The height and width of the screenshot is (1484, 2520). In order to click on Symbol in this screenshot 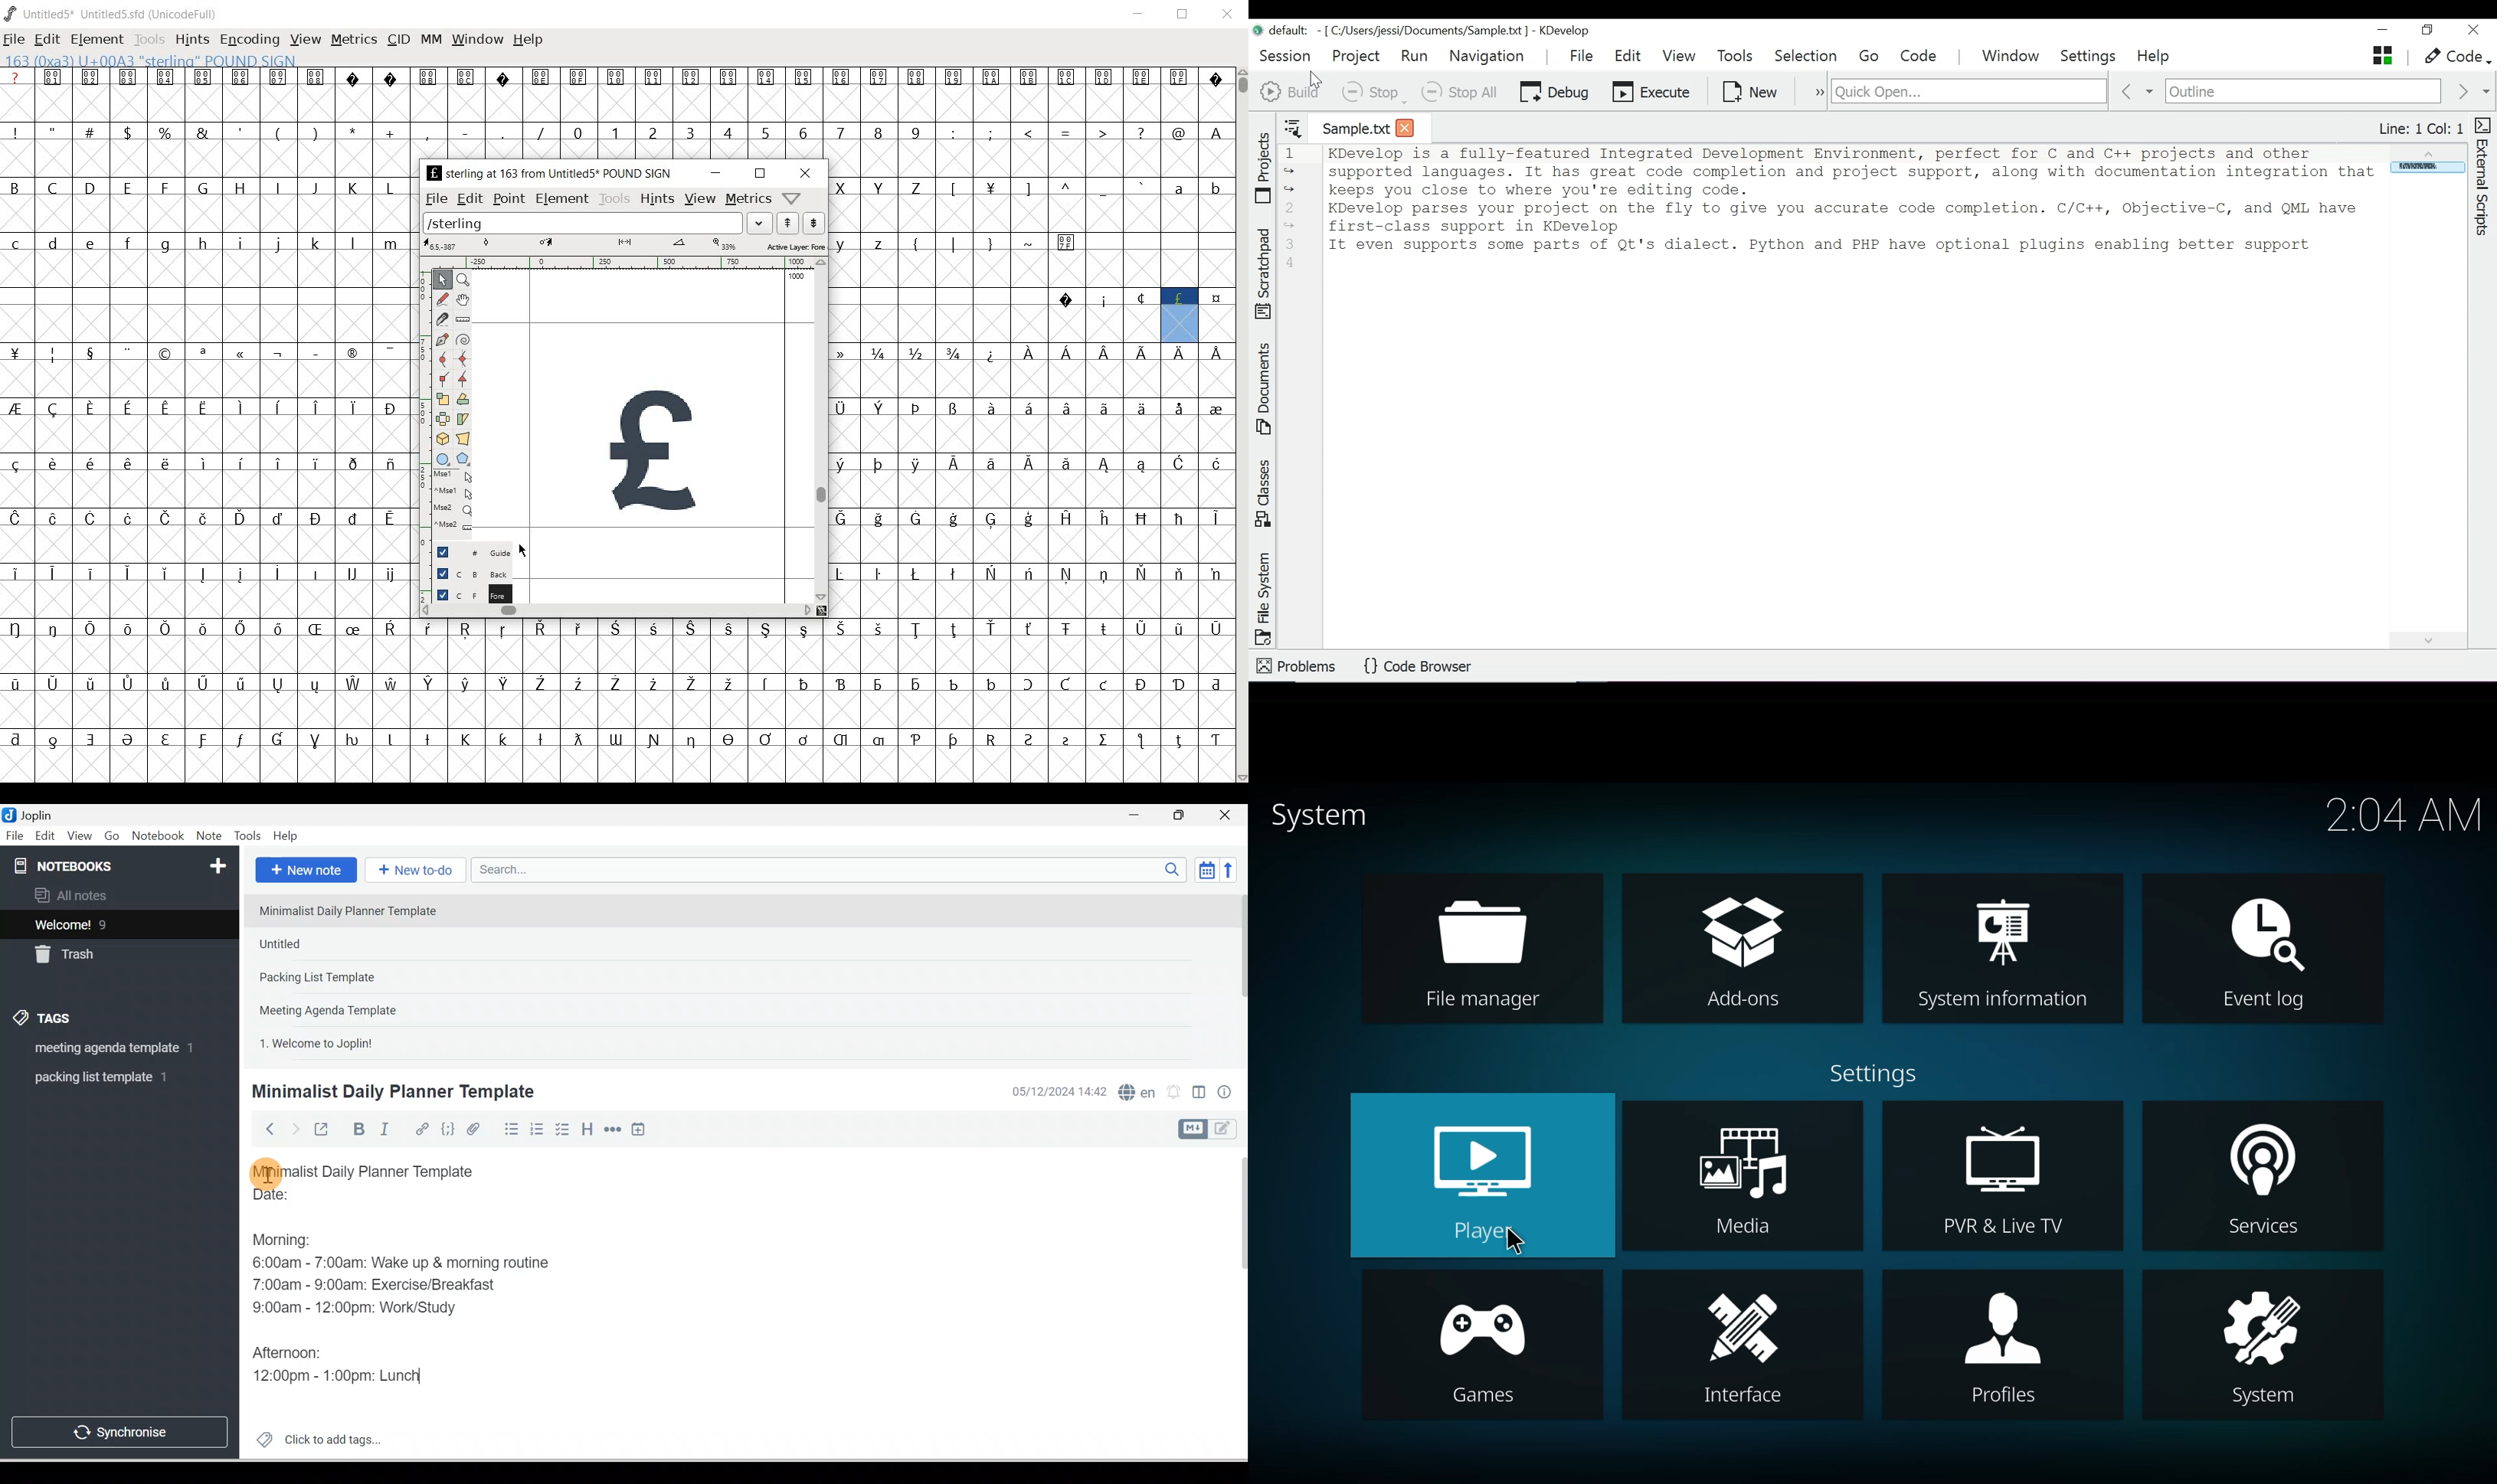, I will do `click(1068, 241)`.